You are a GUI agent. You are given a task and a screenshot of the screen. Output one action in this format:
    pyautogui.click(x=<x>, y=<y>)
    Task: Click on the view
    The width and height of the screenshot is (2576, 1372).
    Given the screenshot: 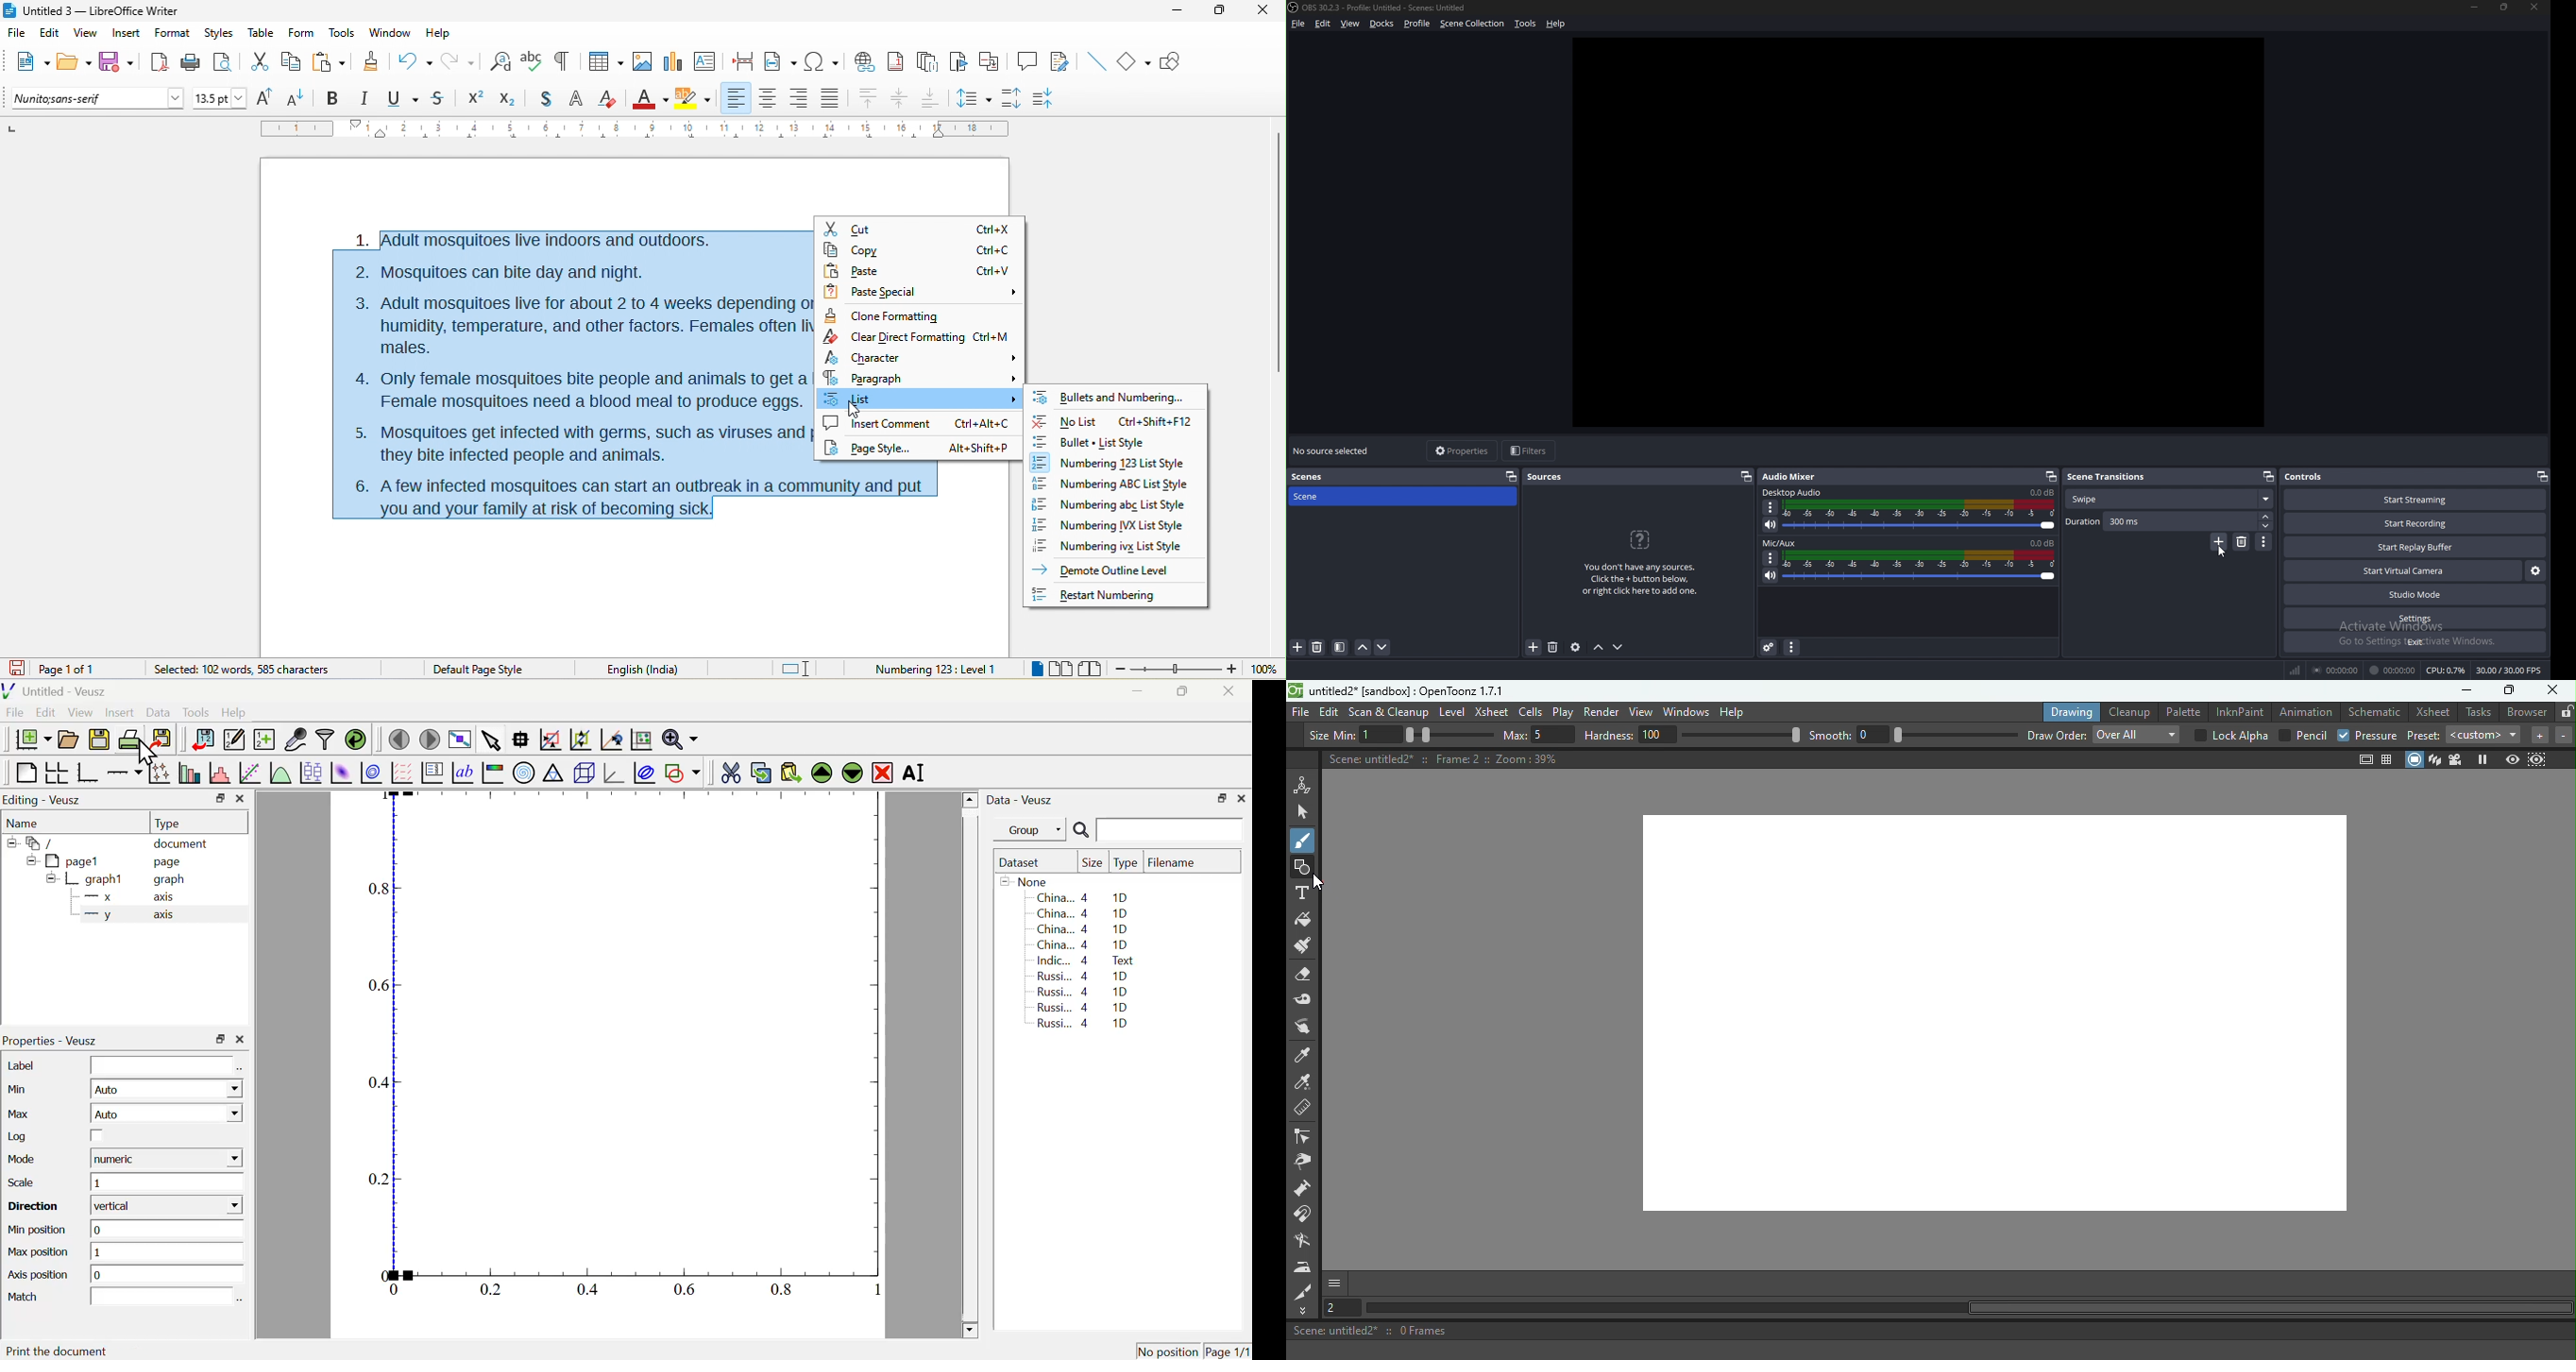 What is the action you would take?
    pyautogui.click(x=1351, y=24)
    